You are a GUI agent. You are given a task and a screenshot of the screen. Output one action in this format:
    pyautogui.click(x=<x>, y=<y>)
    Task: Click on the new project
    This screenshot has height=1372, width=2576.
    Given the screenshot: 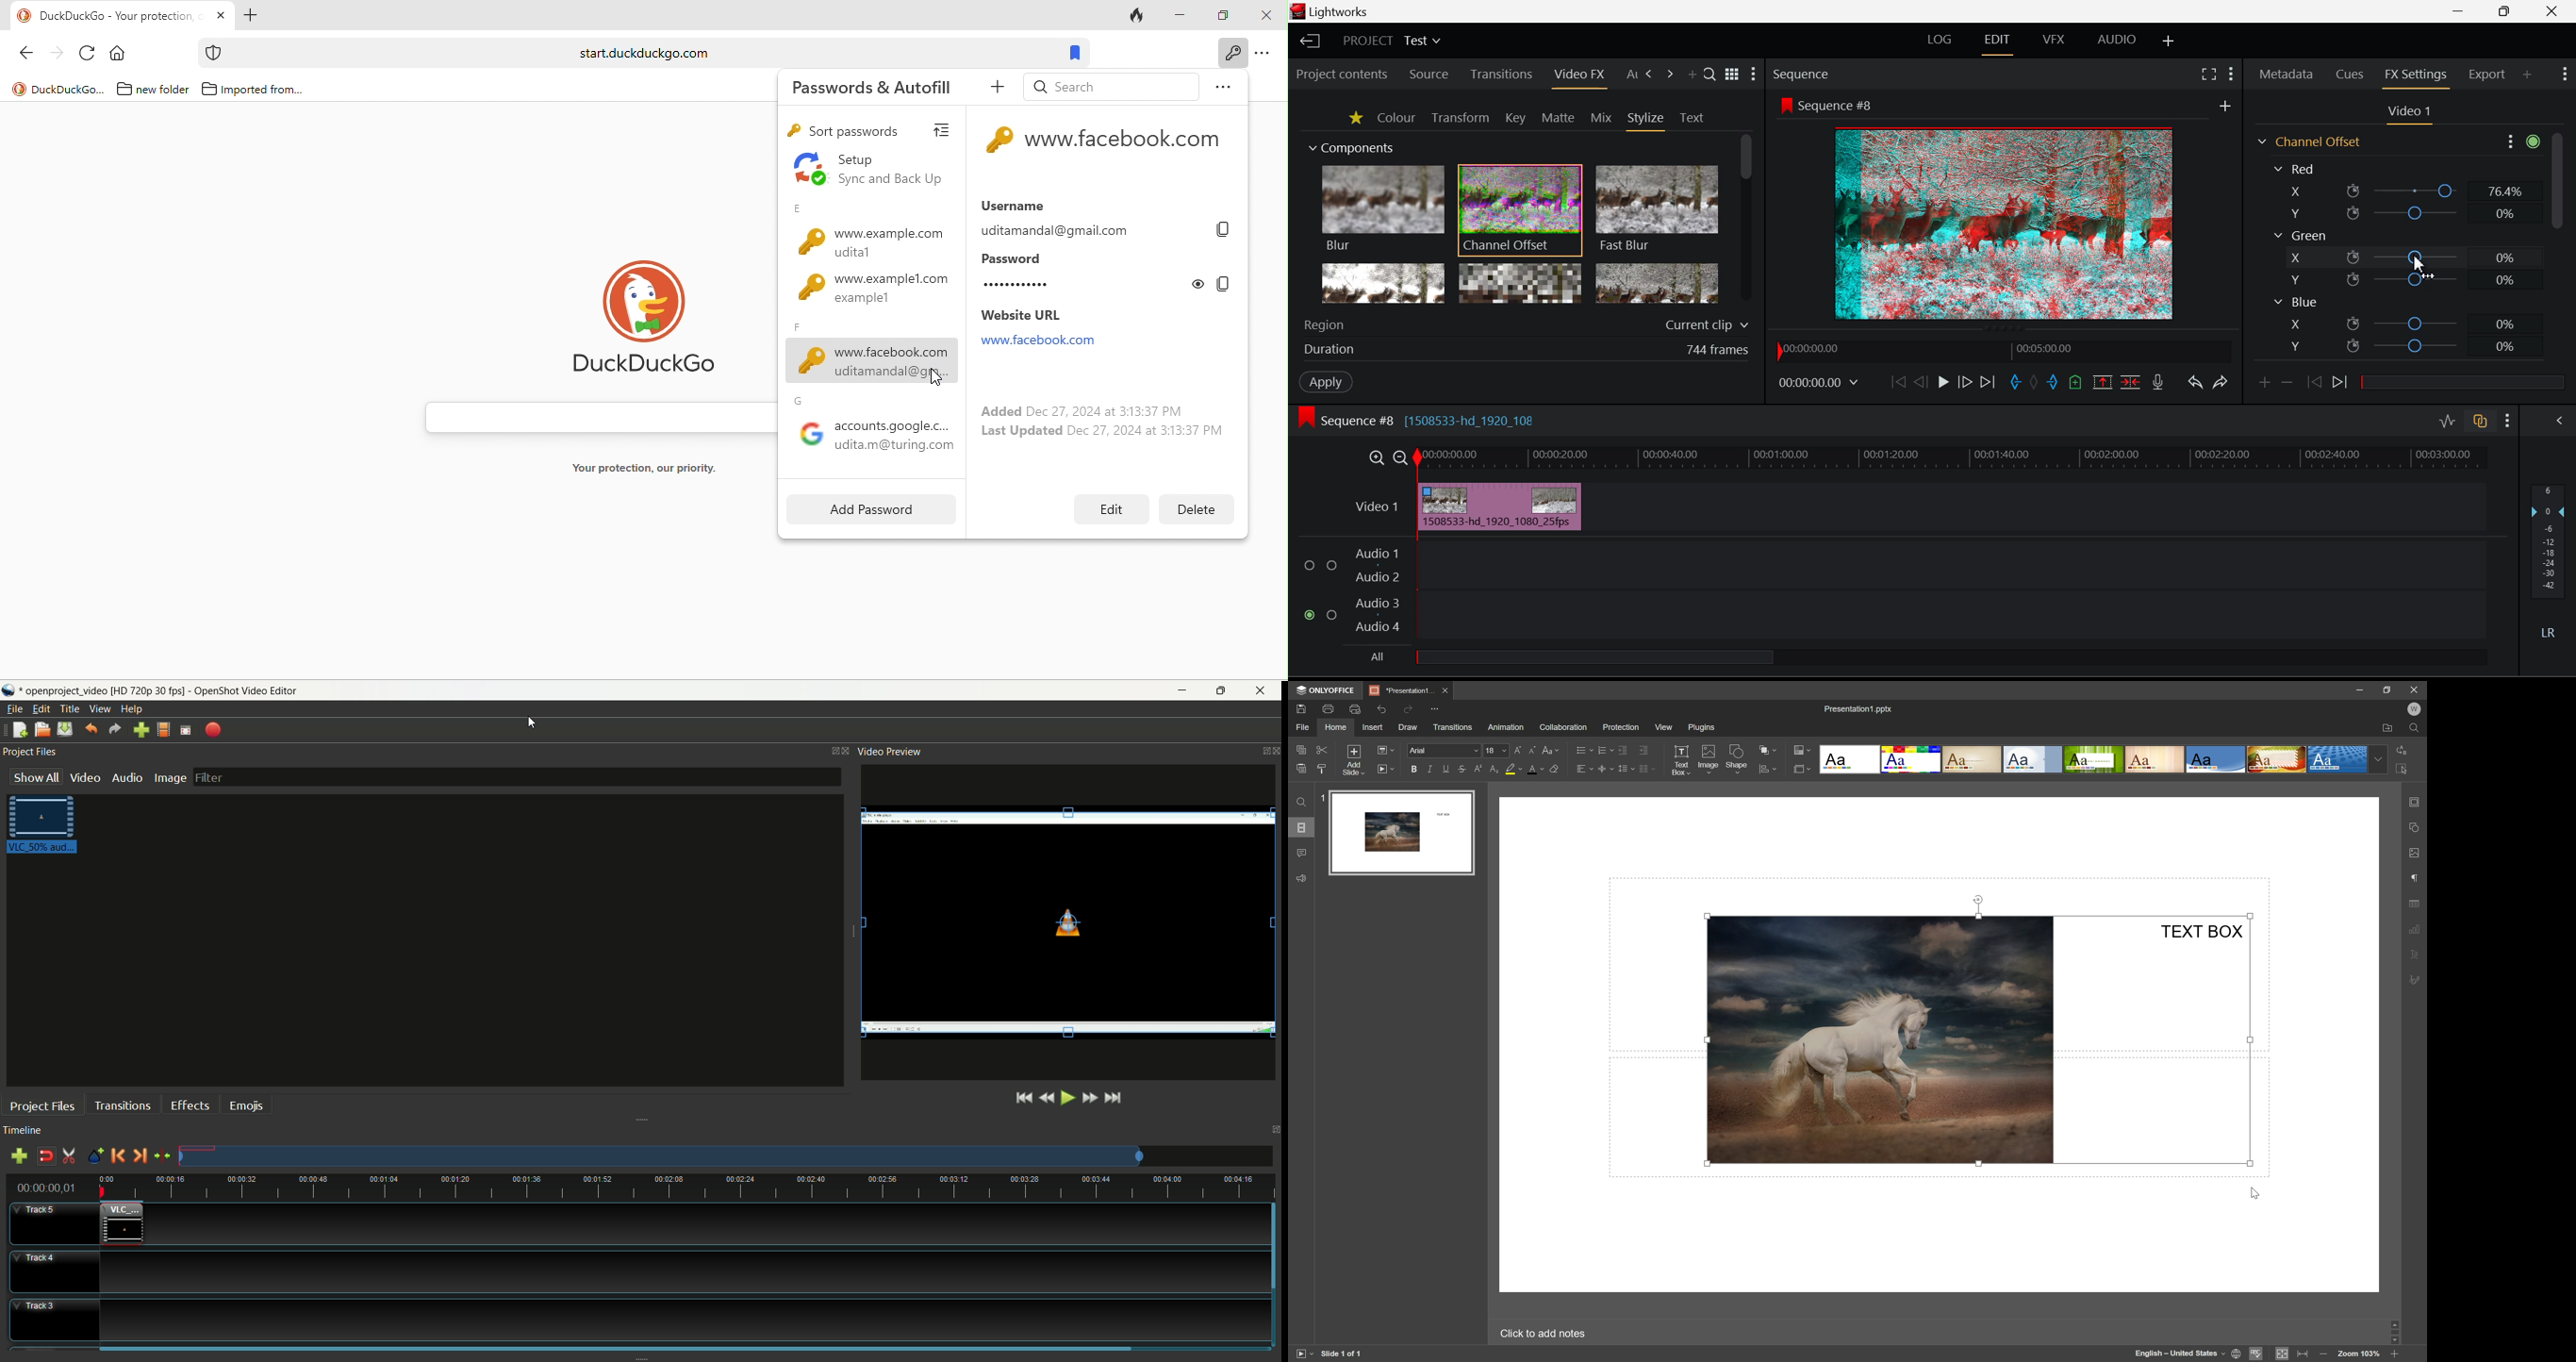 What is the action you would take?
    pyautogui.click(x=21, y=731)
    